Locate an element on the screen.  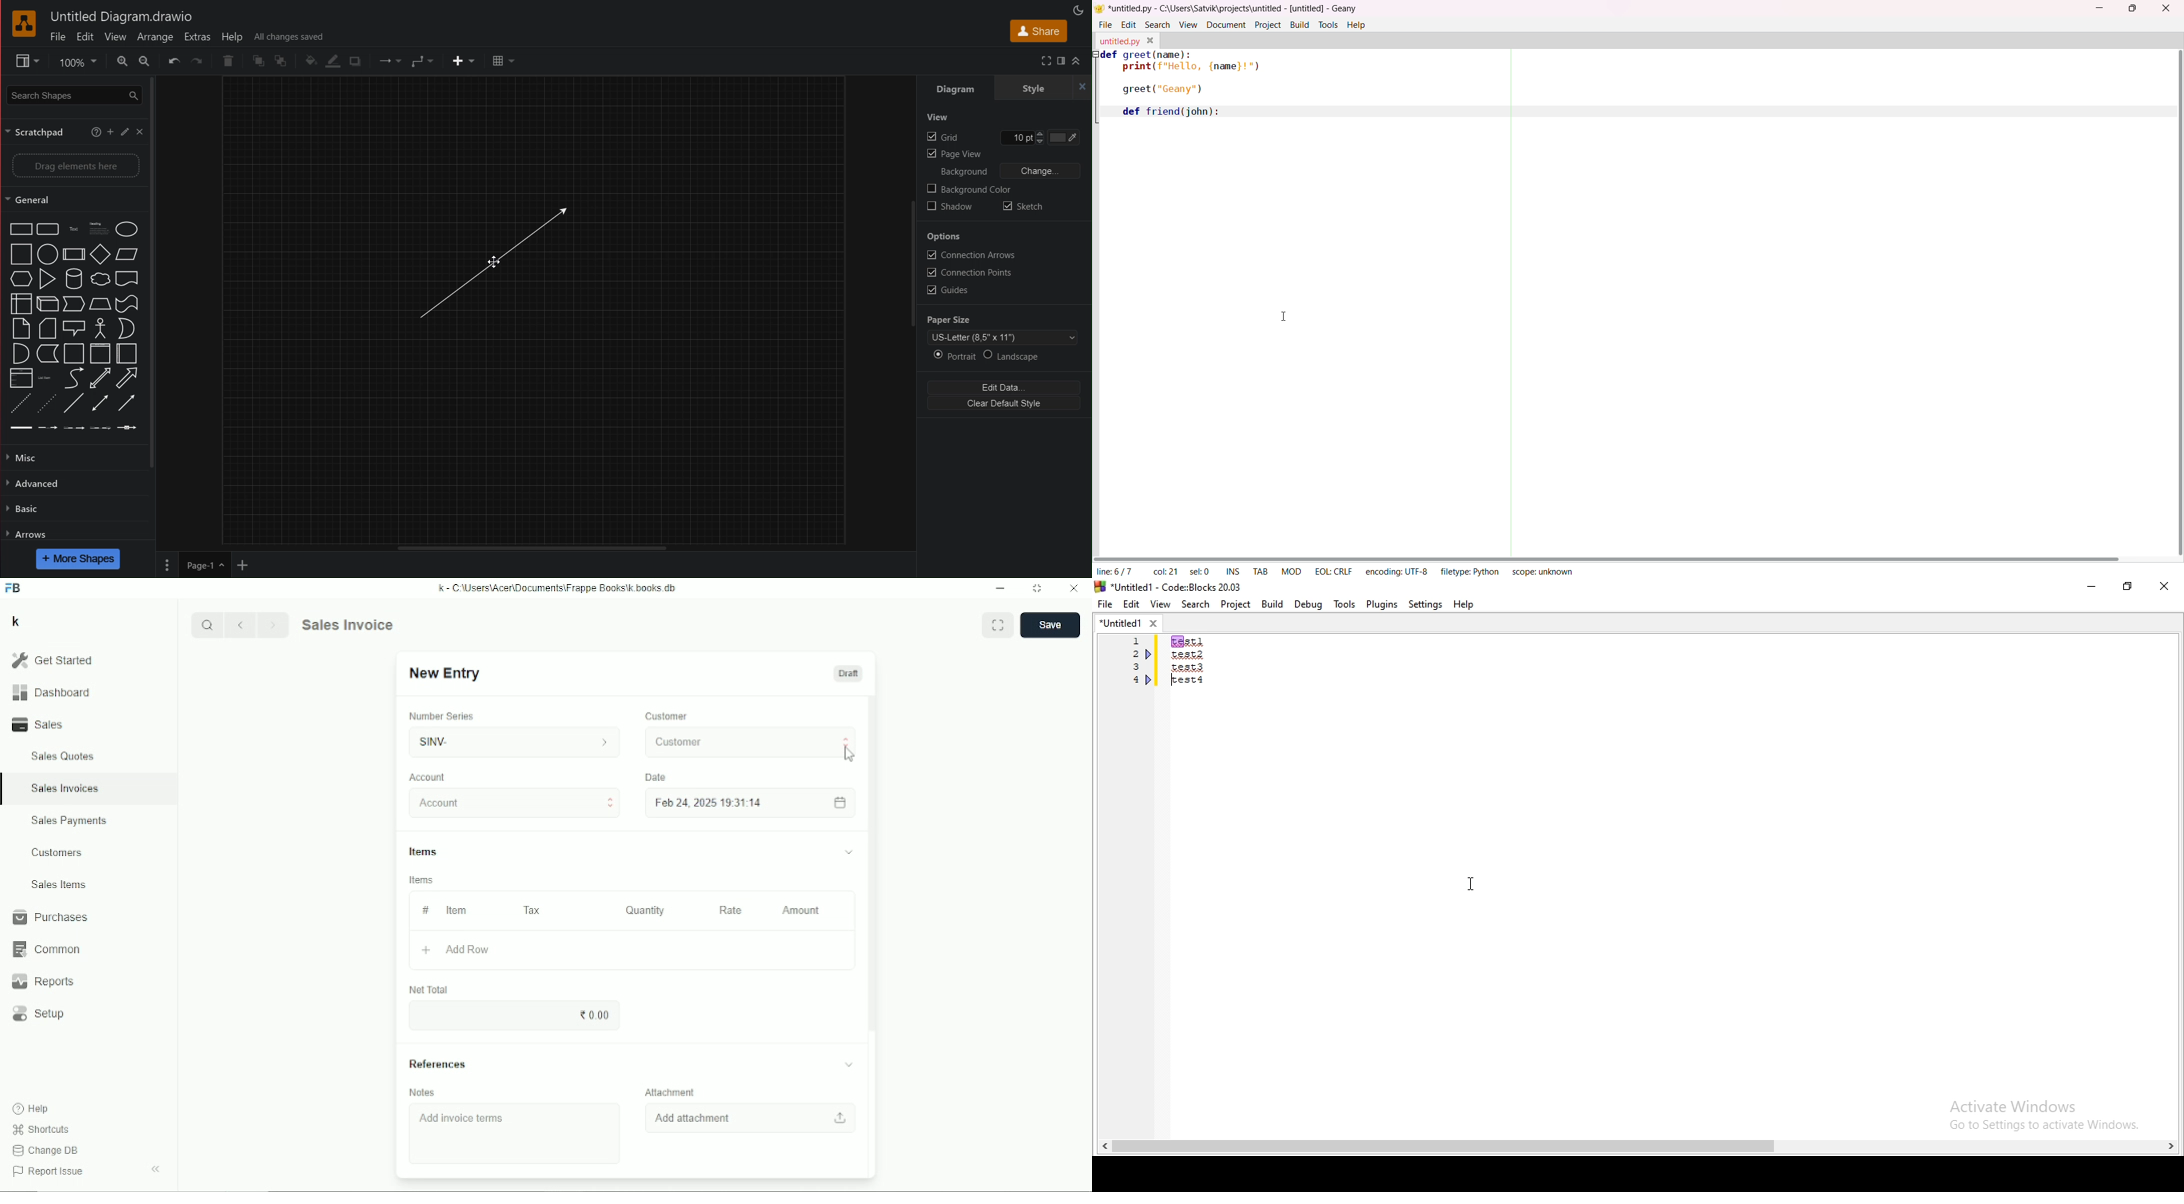
Appearance is located at coordinates (1081, 8).